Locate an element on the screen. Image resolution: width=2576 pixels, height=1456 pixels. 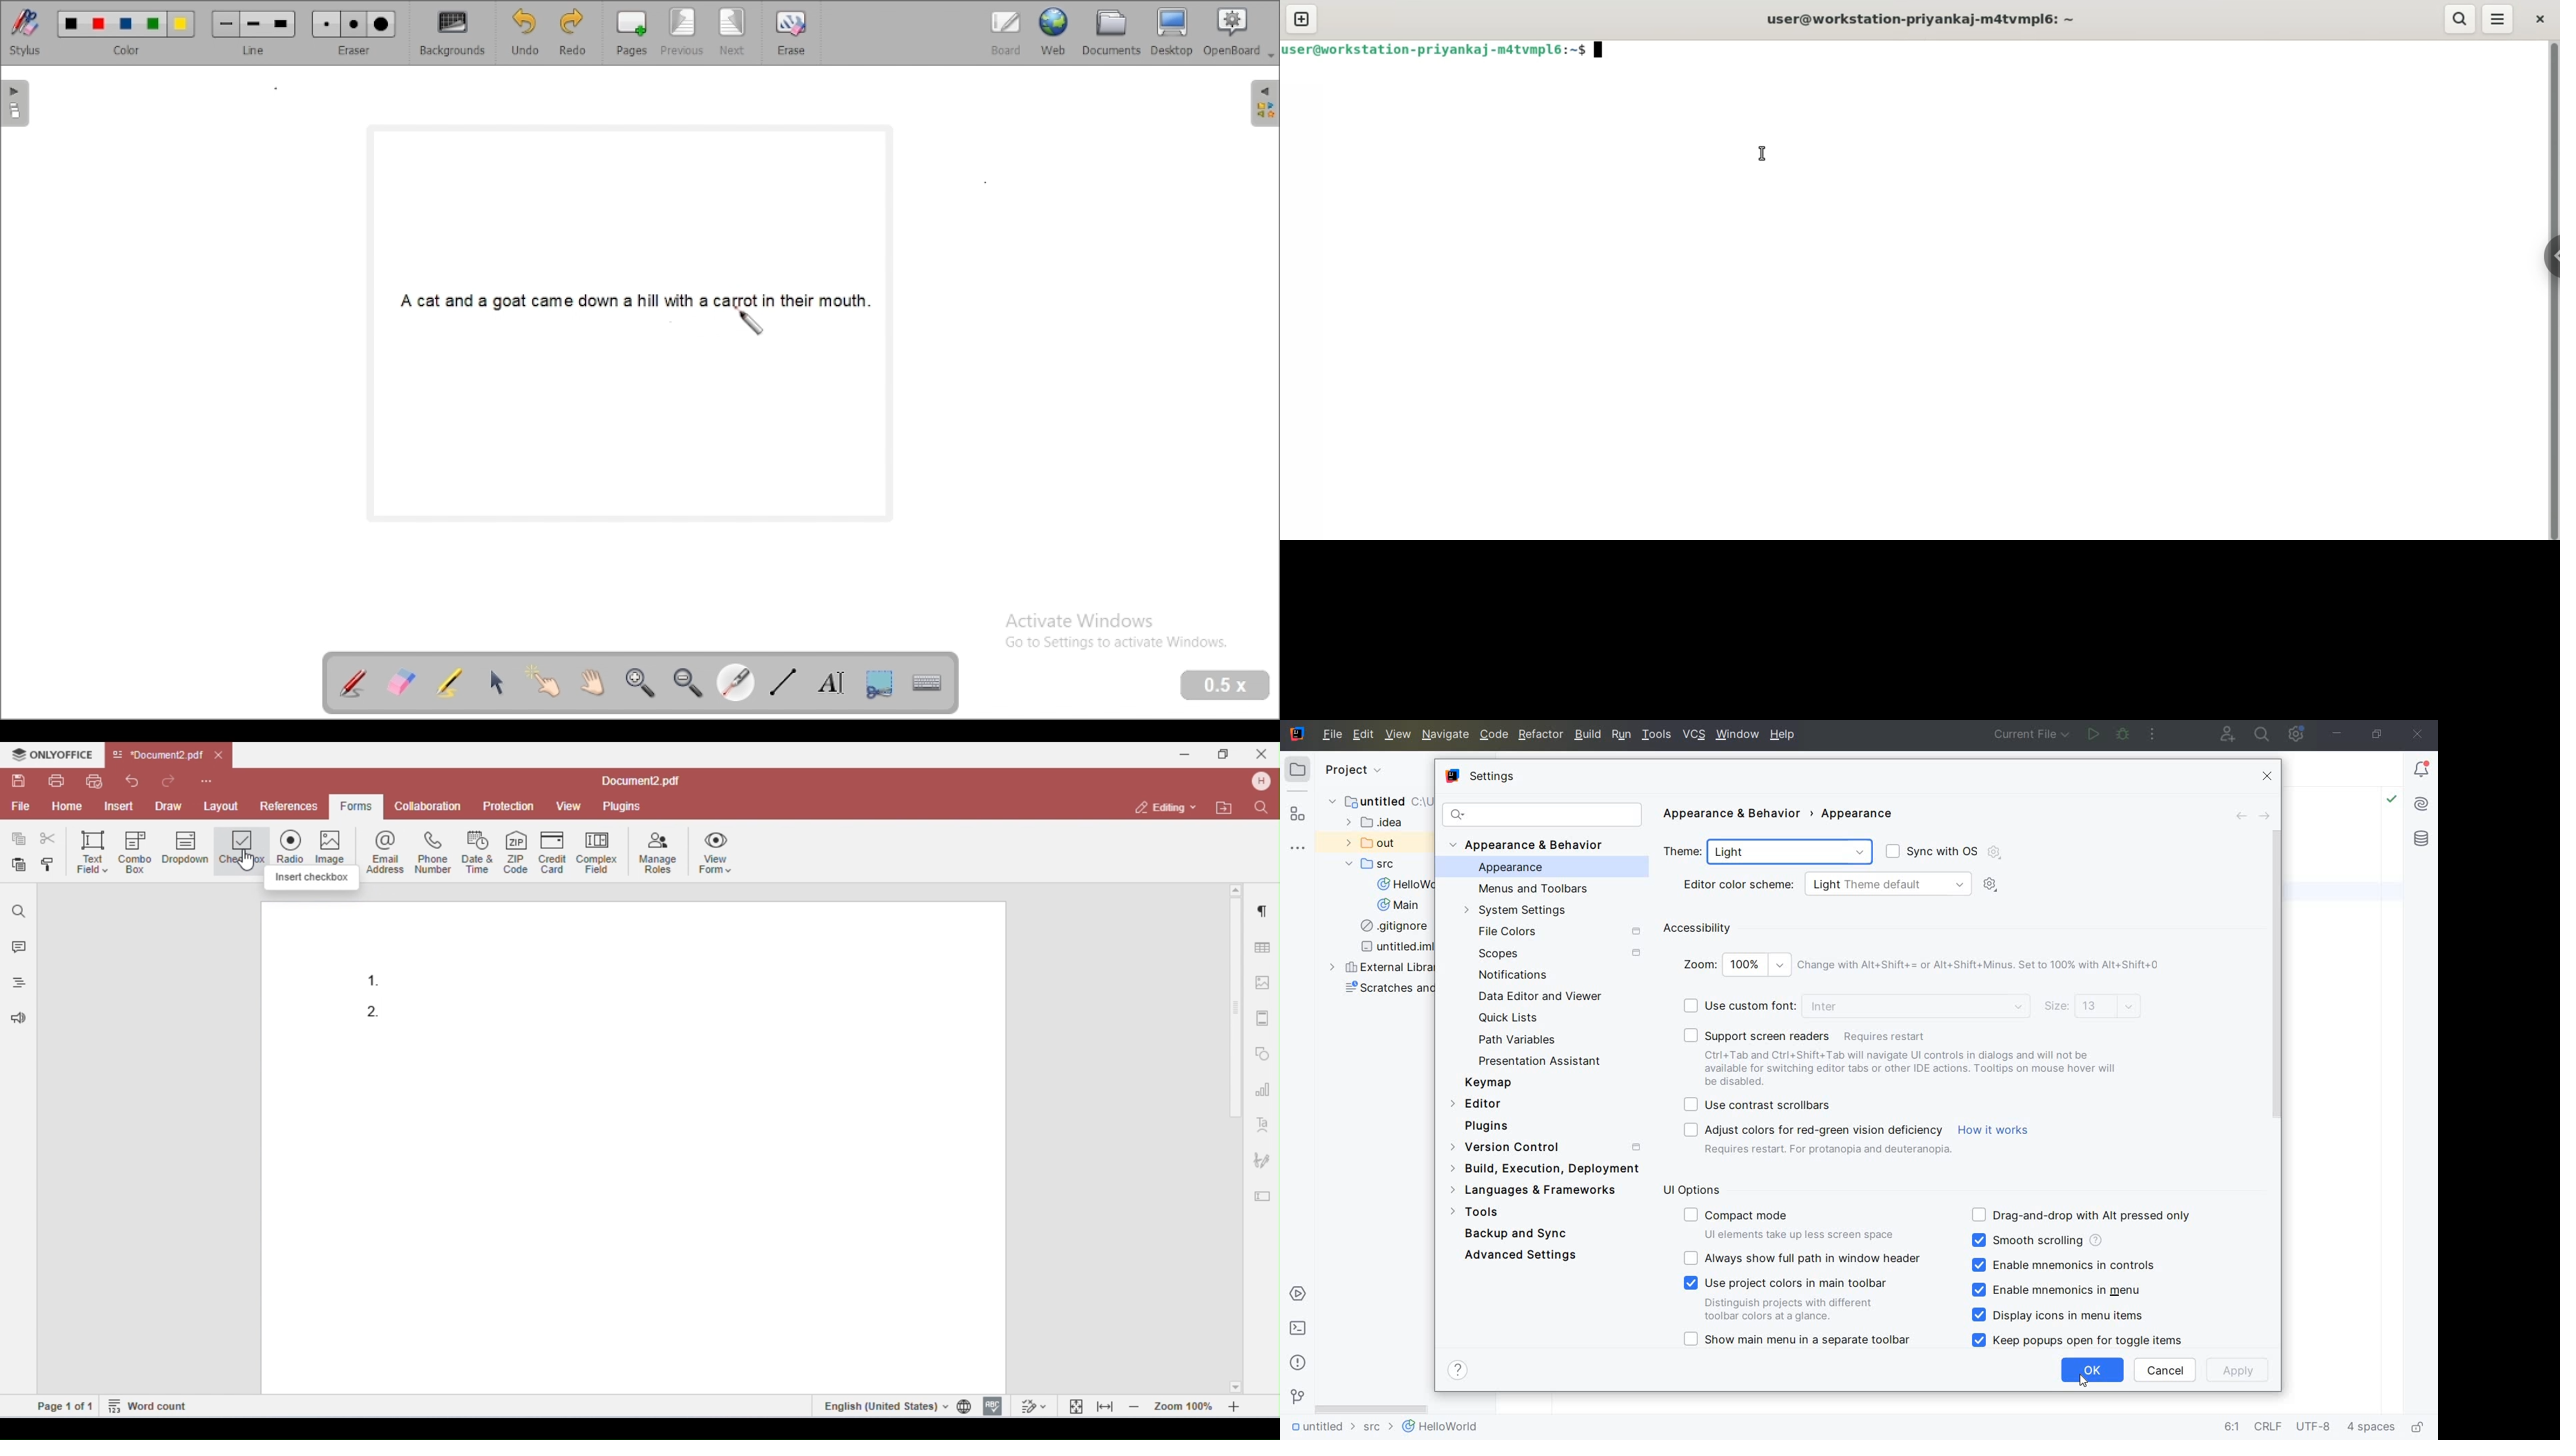
SEARCH SETTINGS is located at coordinates (1541, 814).